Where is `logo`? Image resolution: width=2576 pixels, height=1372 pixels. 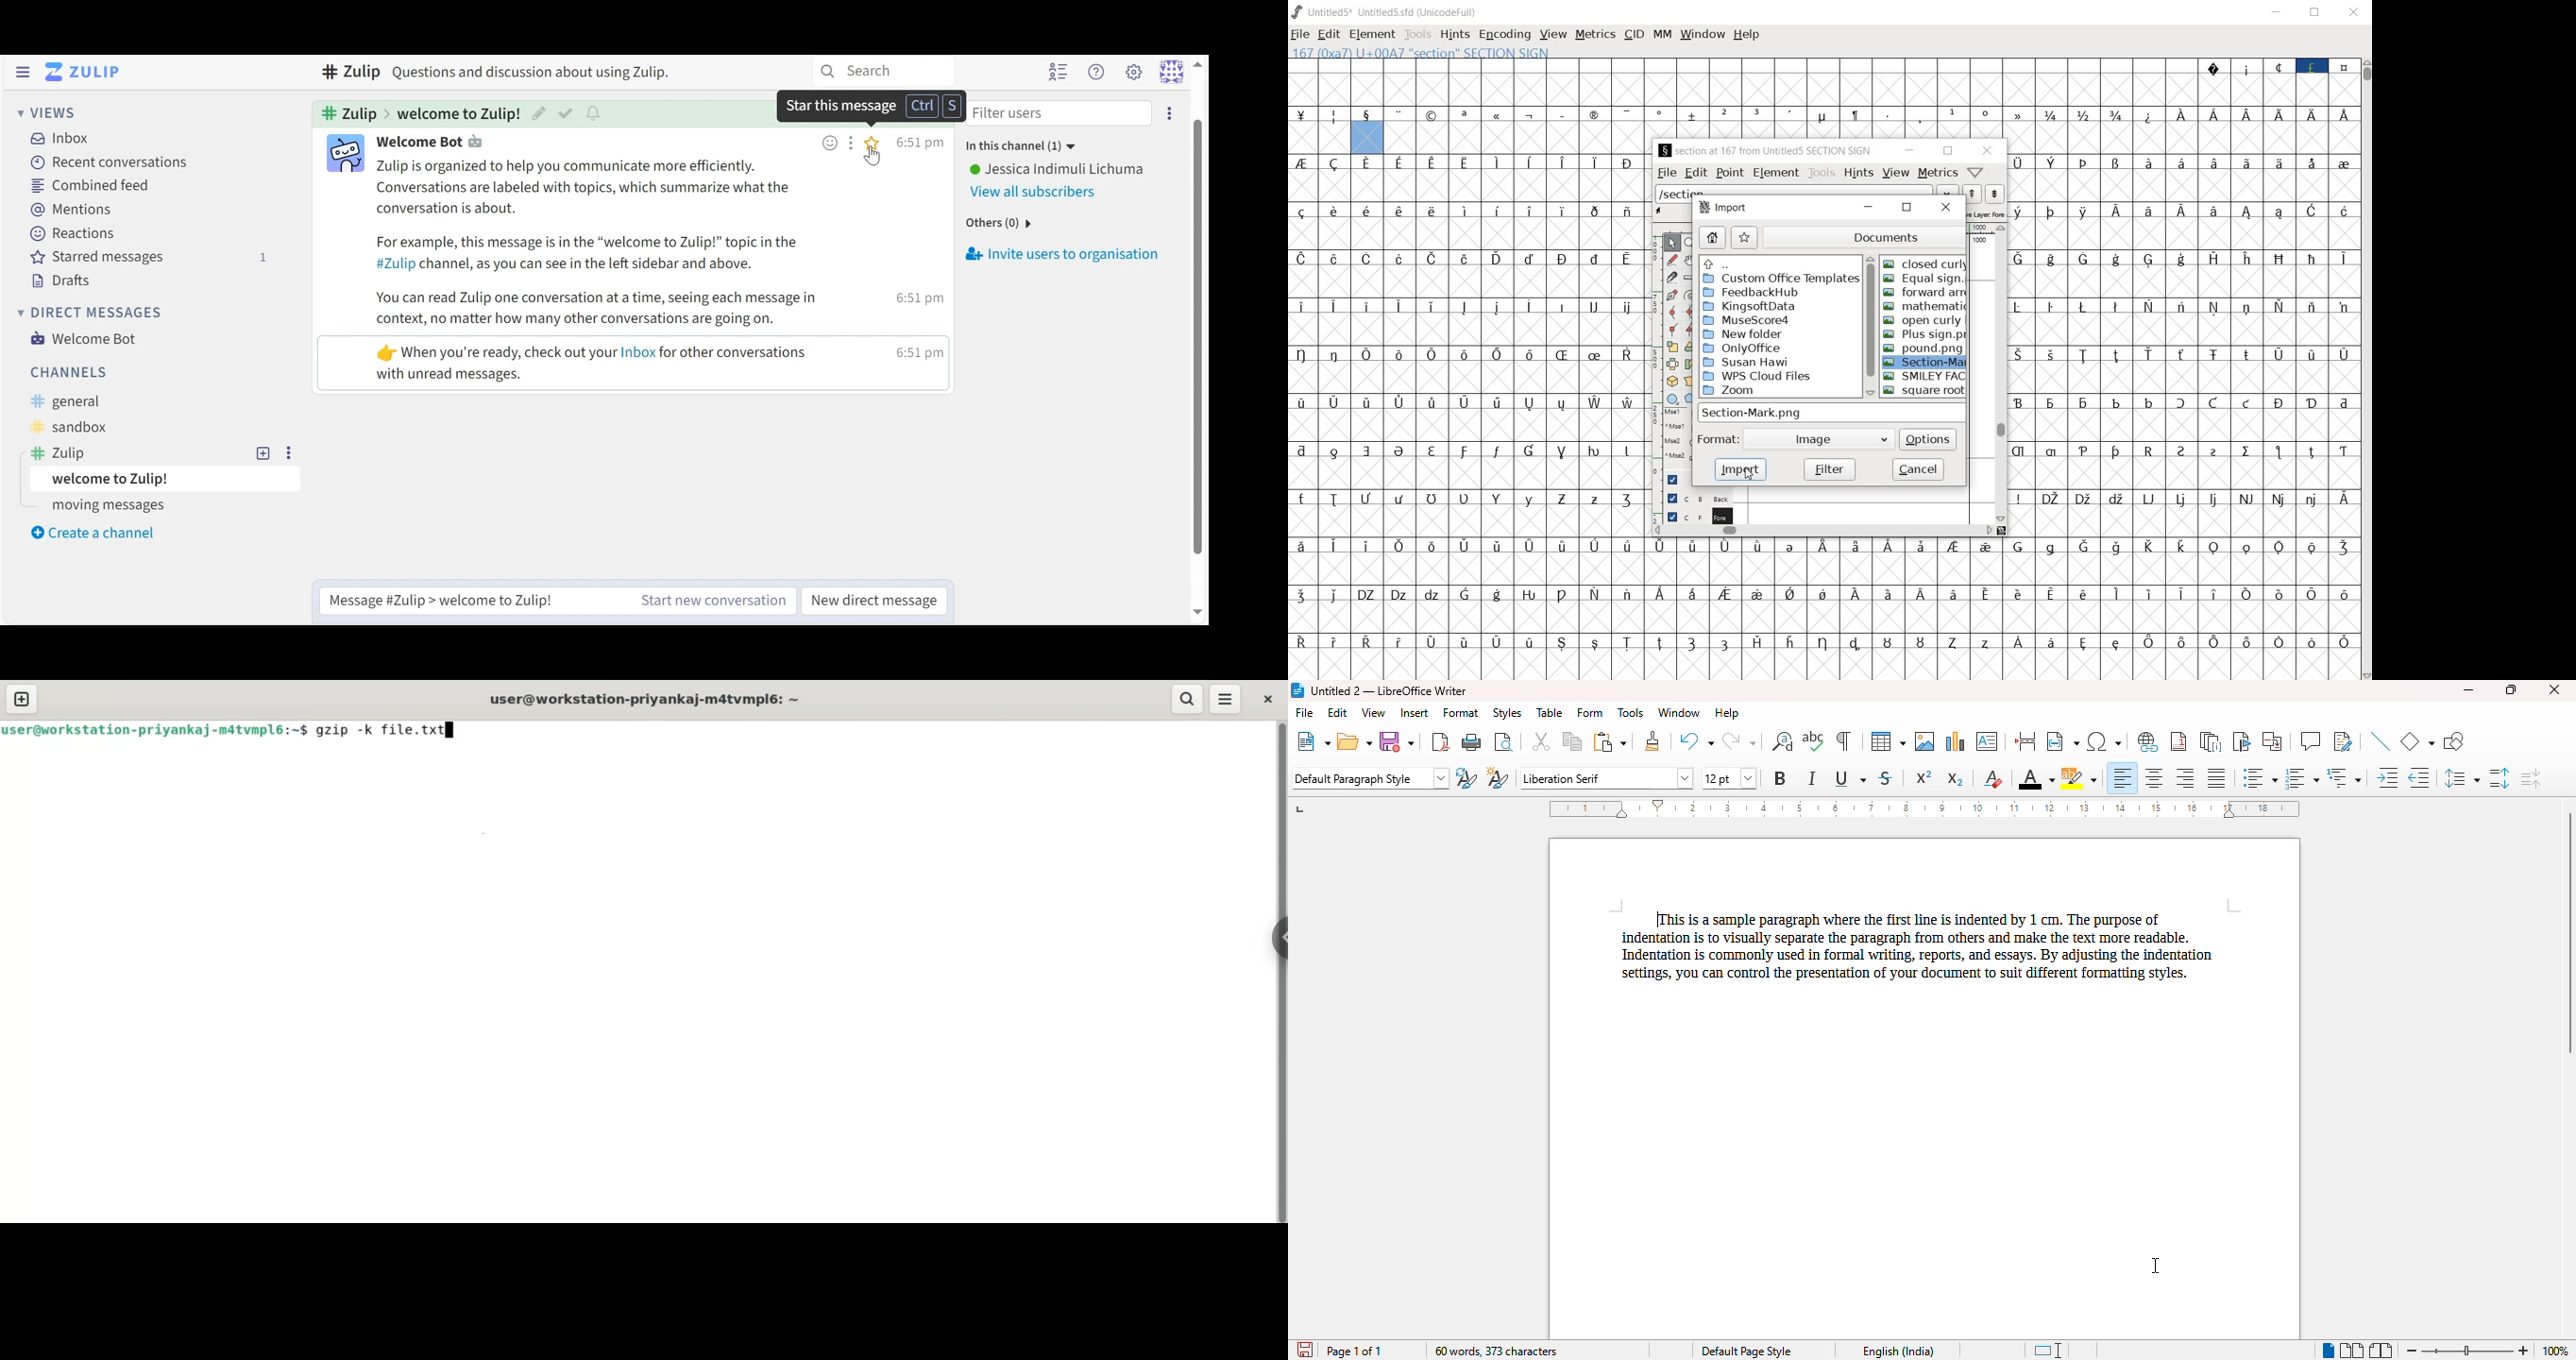
logo is located at coordinates (1296, 690).